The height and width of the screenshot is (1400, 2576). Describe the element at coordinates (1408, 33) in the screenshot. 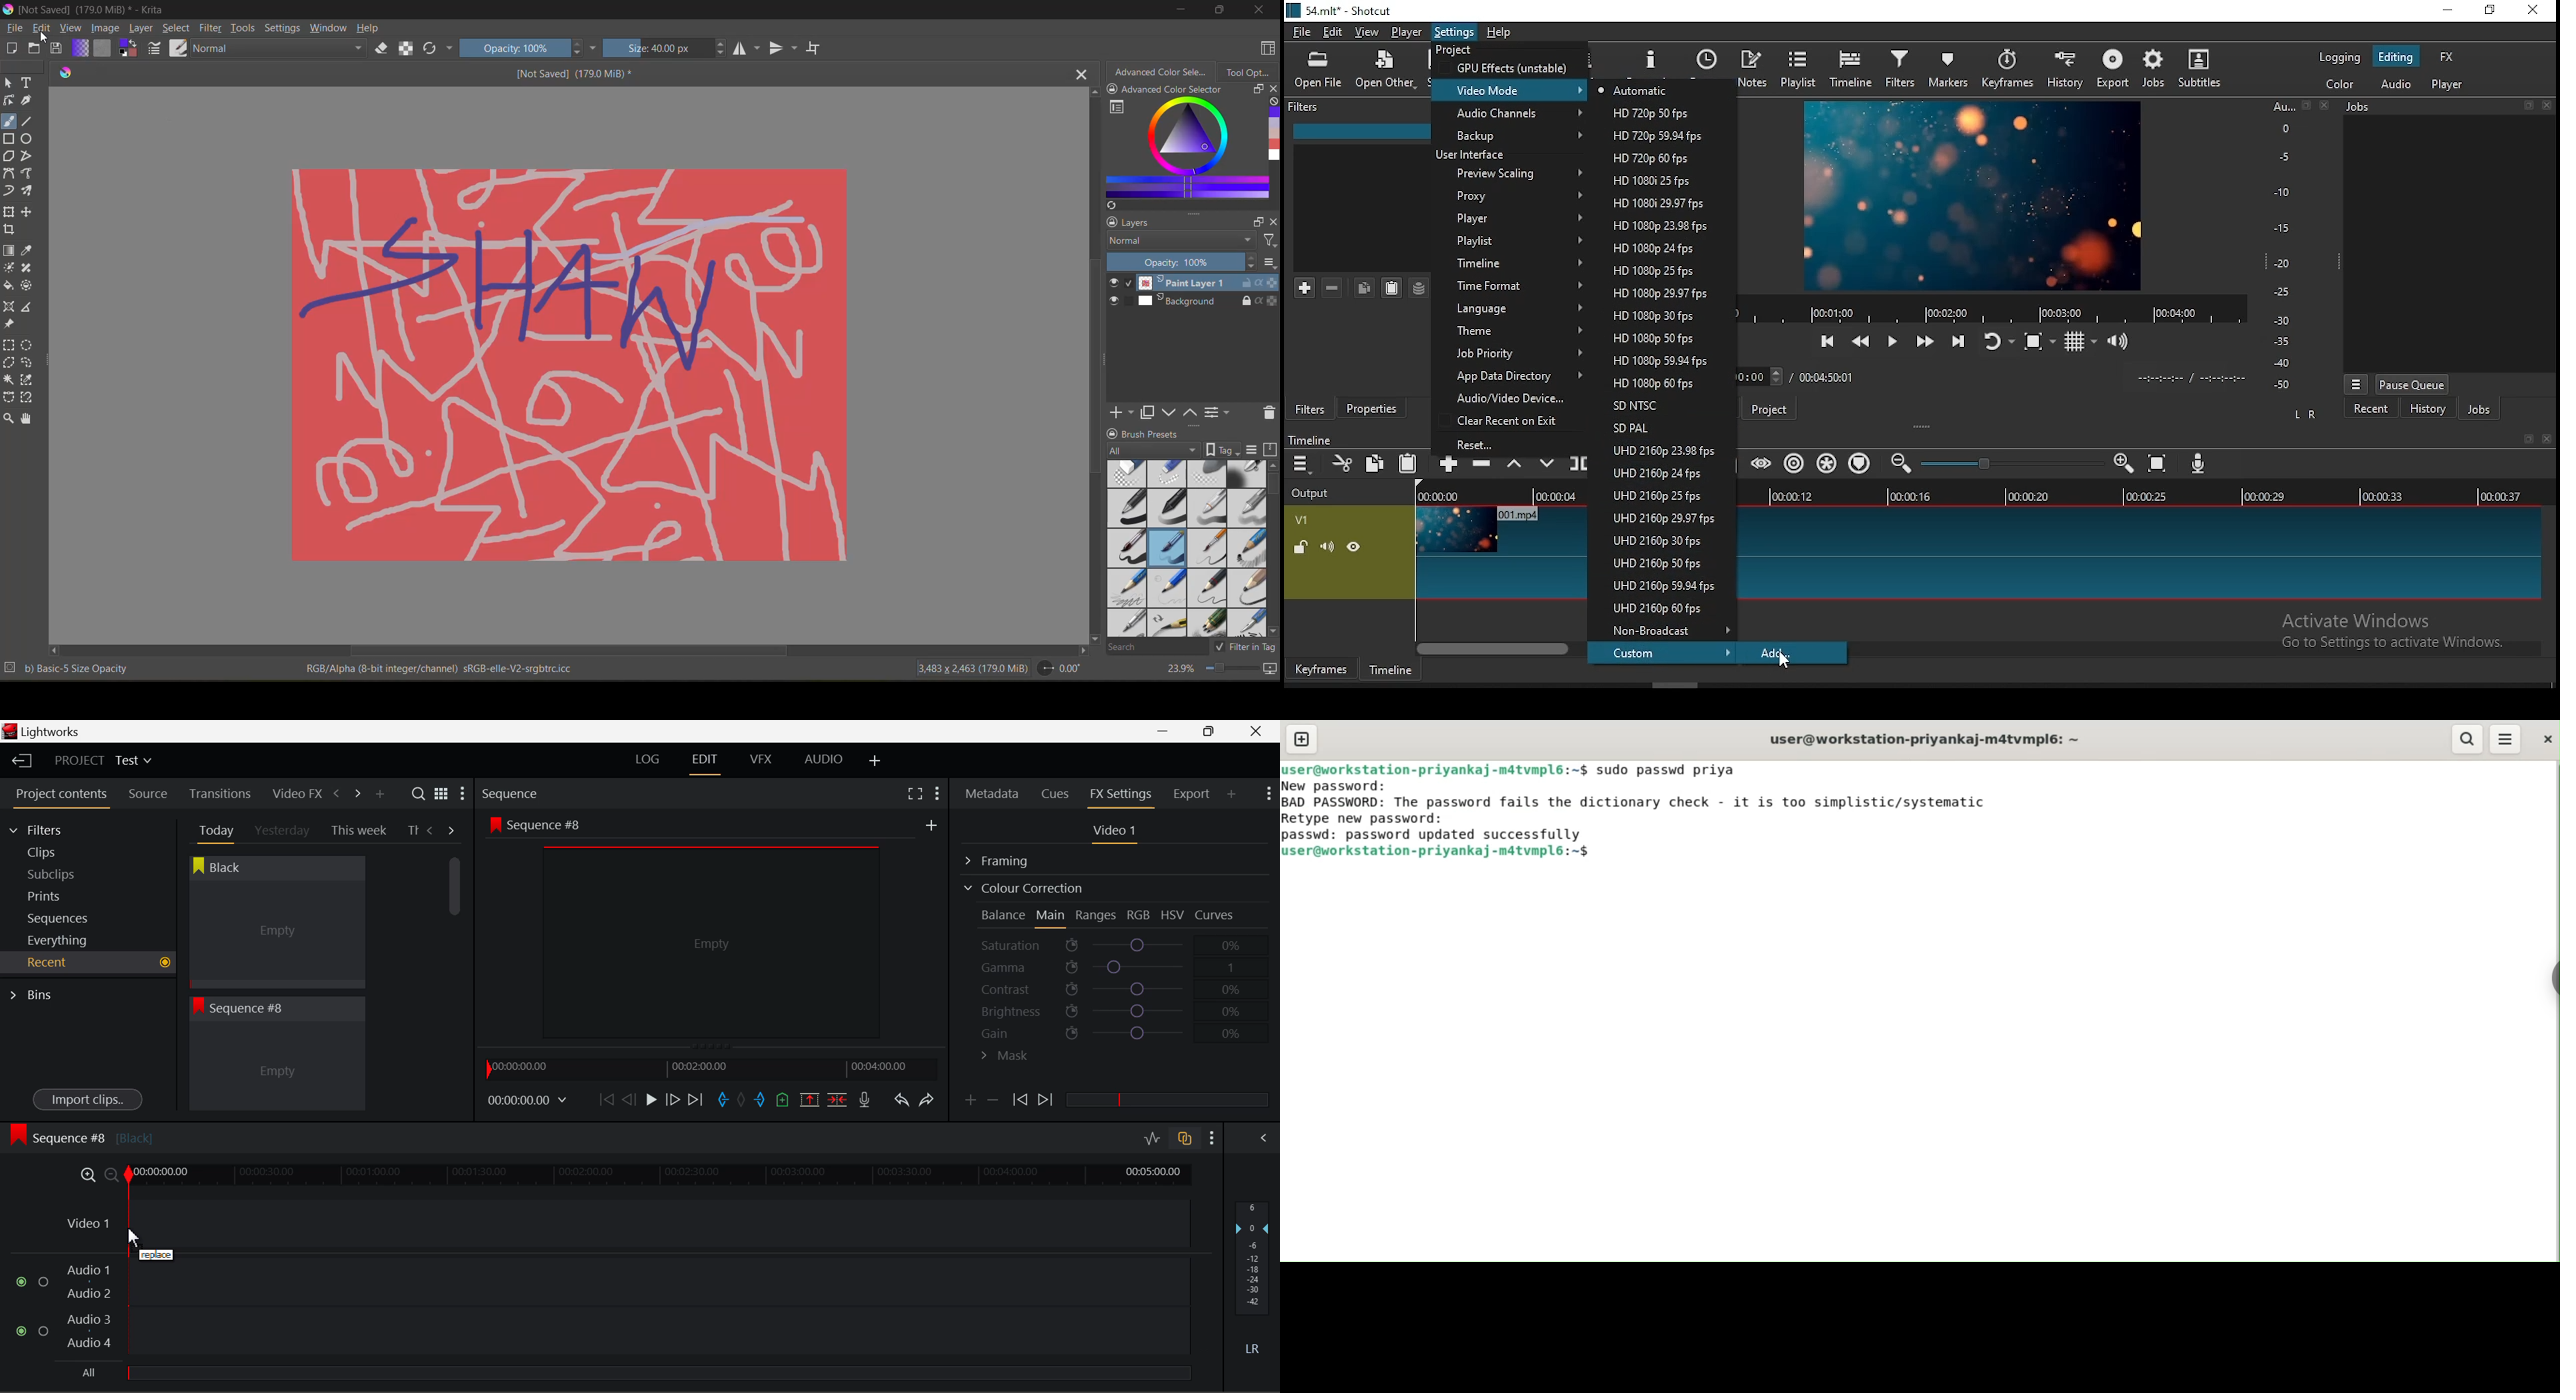

I see `player` at that location.